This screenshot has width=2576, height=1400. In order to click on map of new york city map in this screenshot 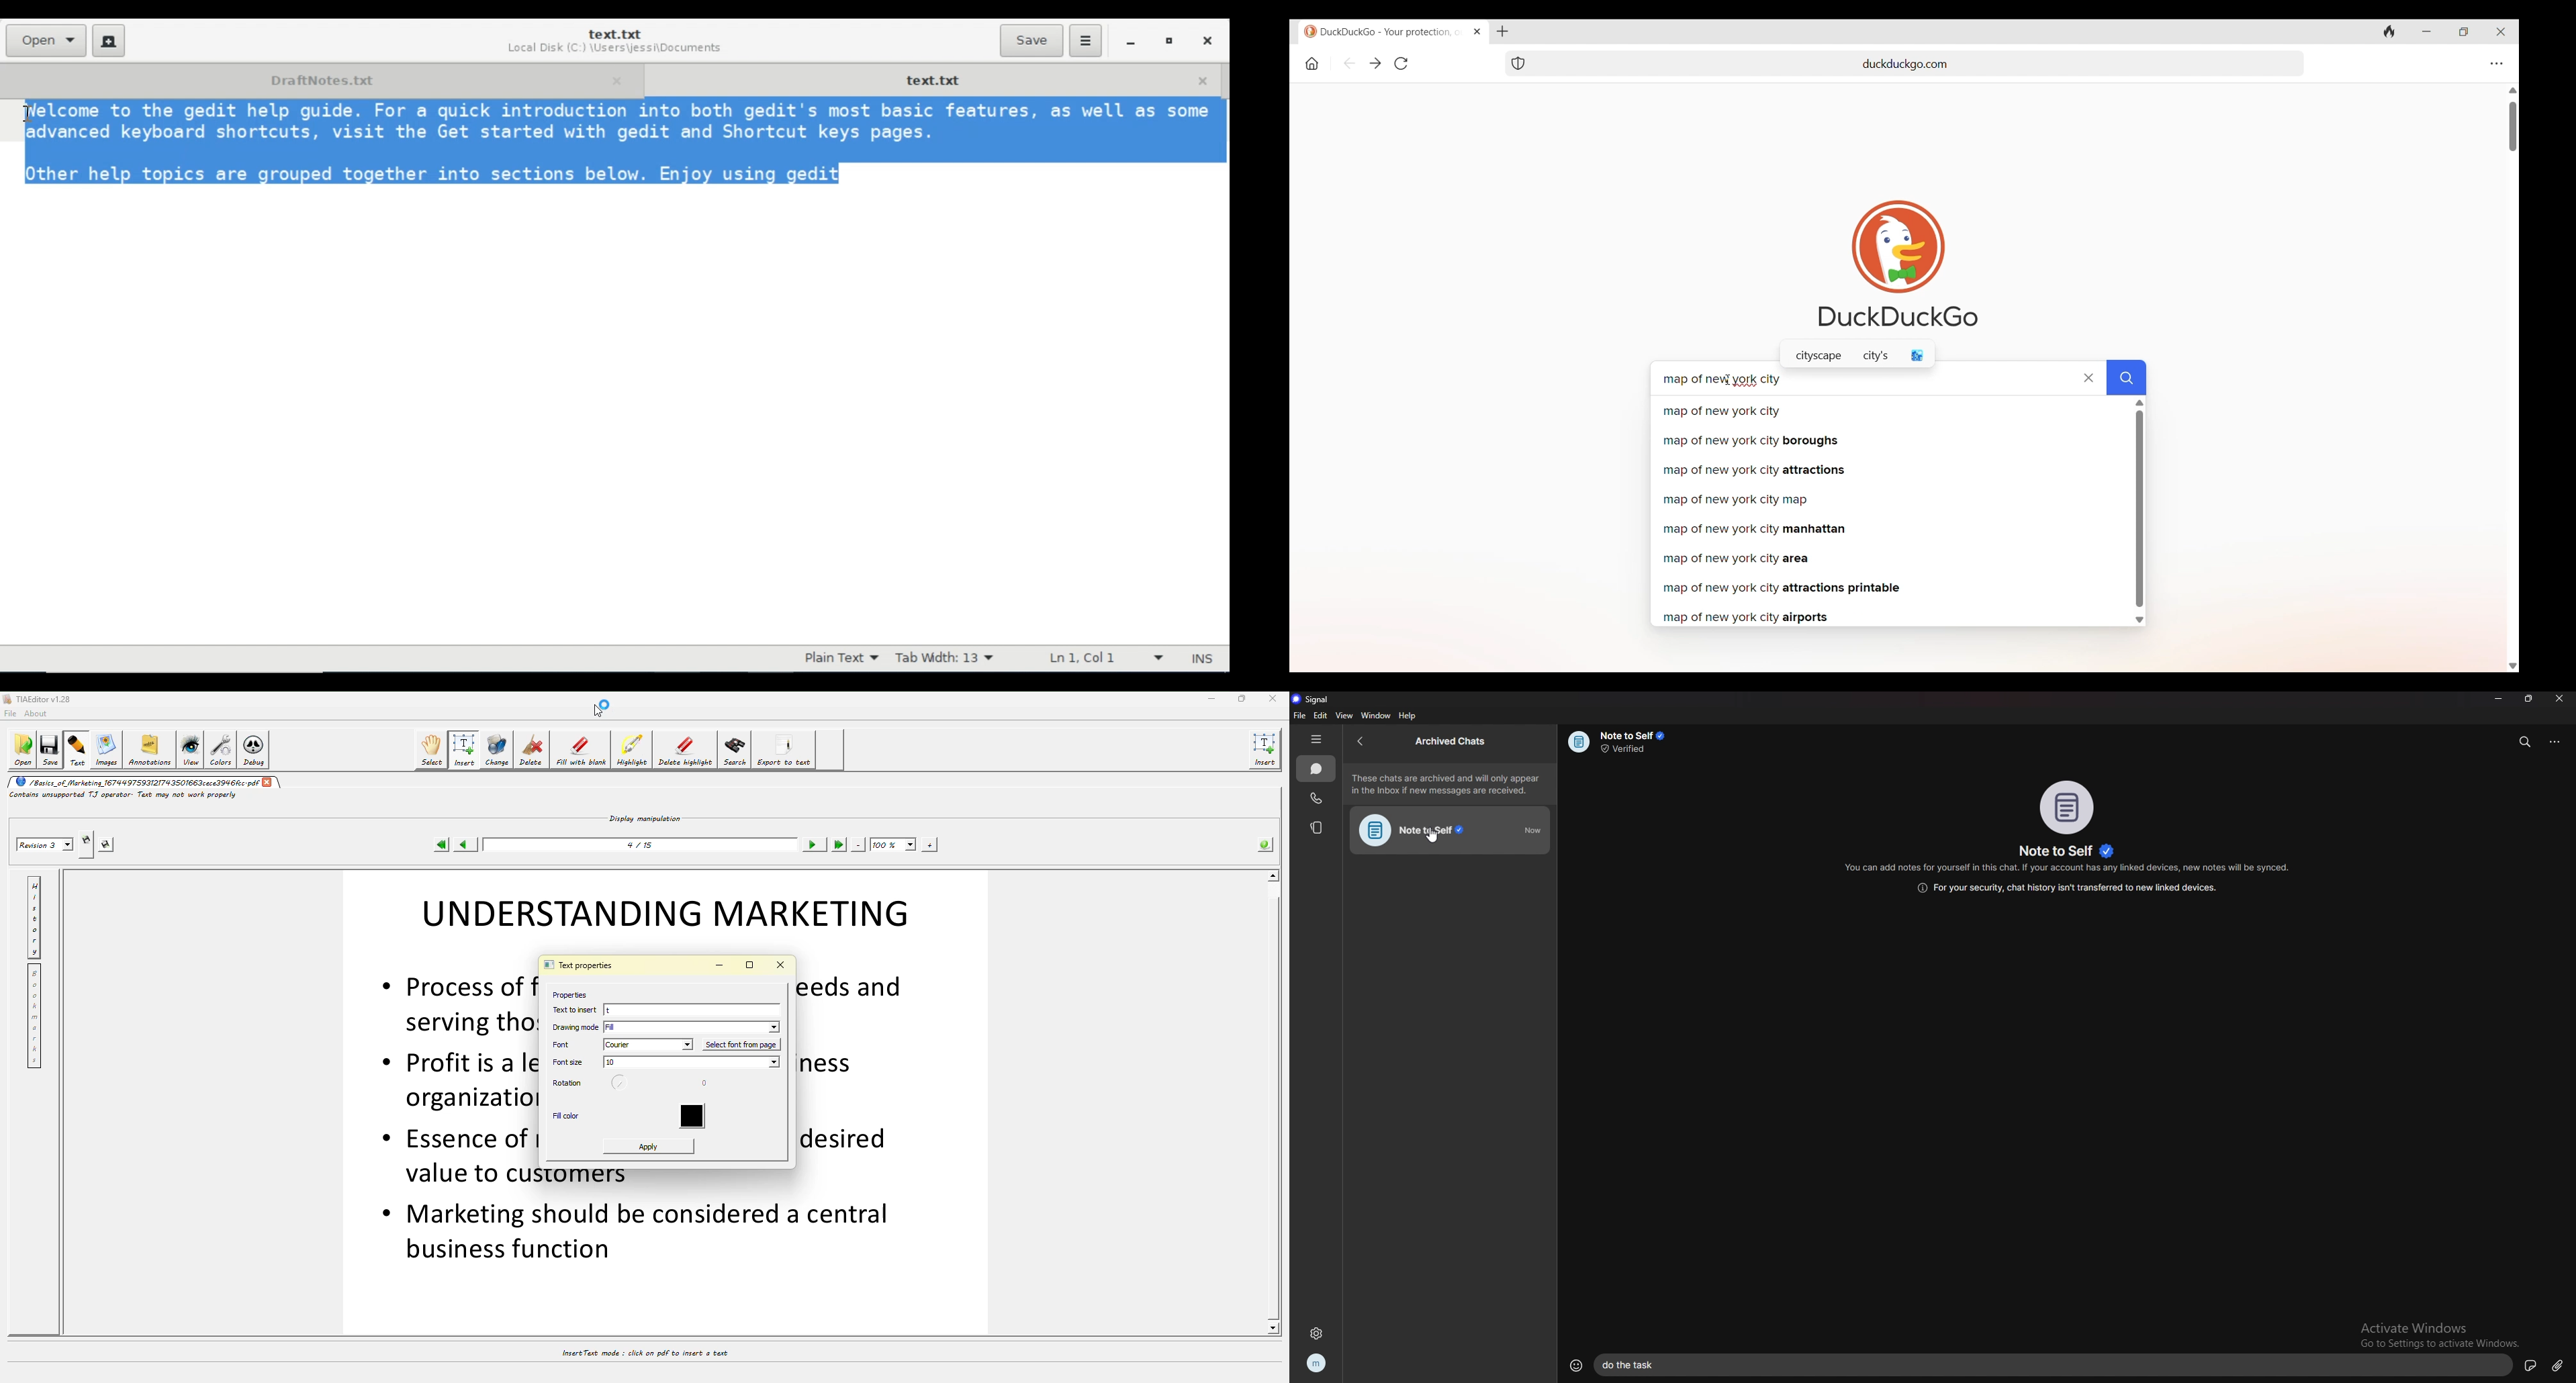, I will do `click(1891, 501)`.